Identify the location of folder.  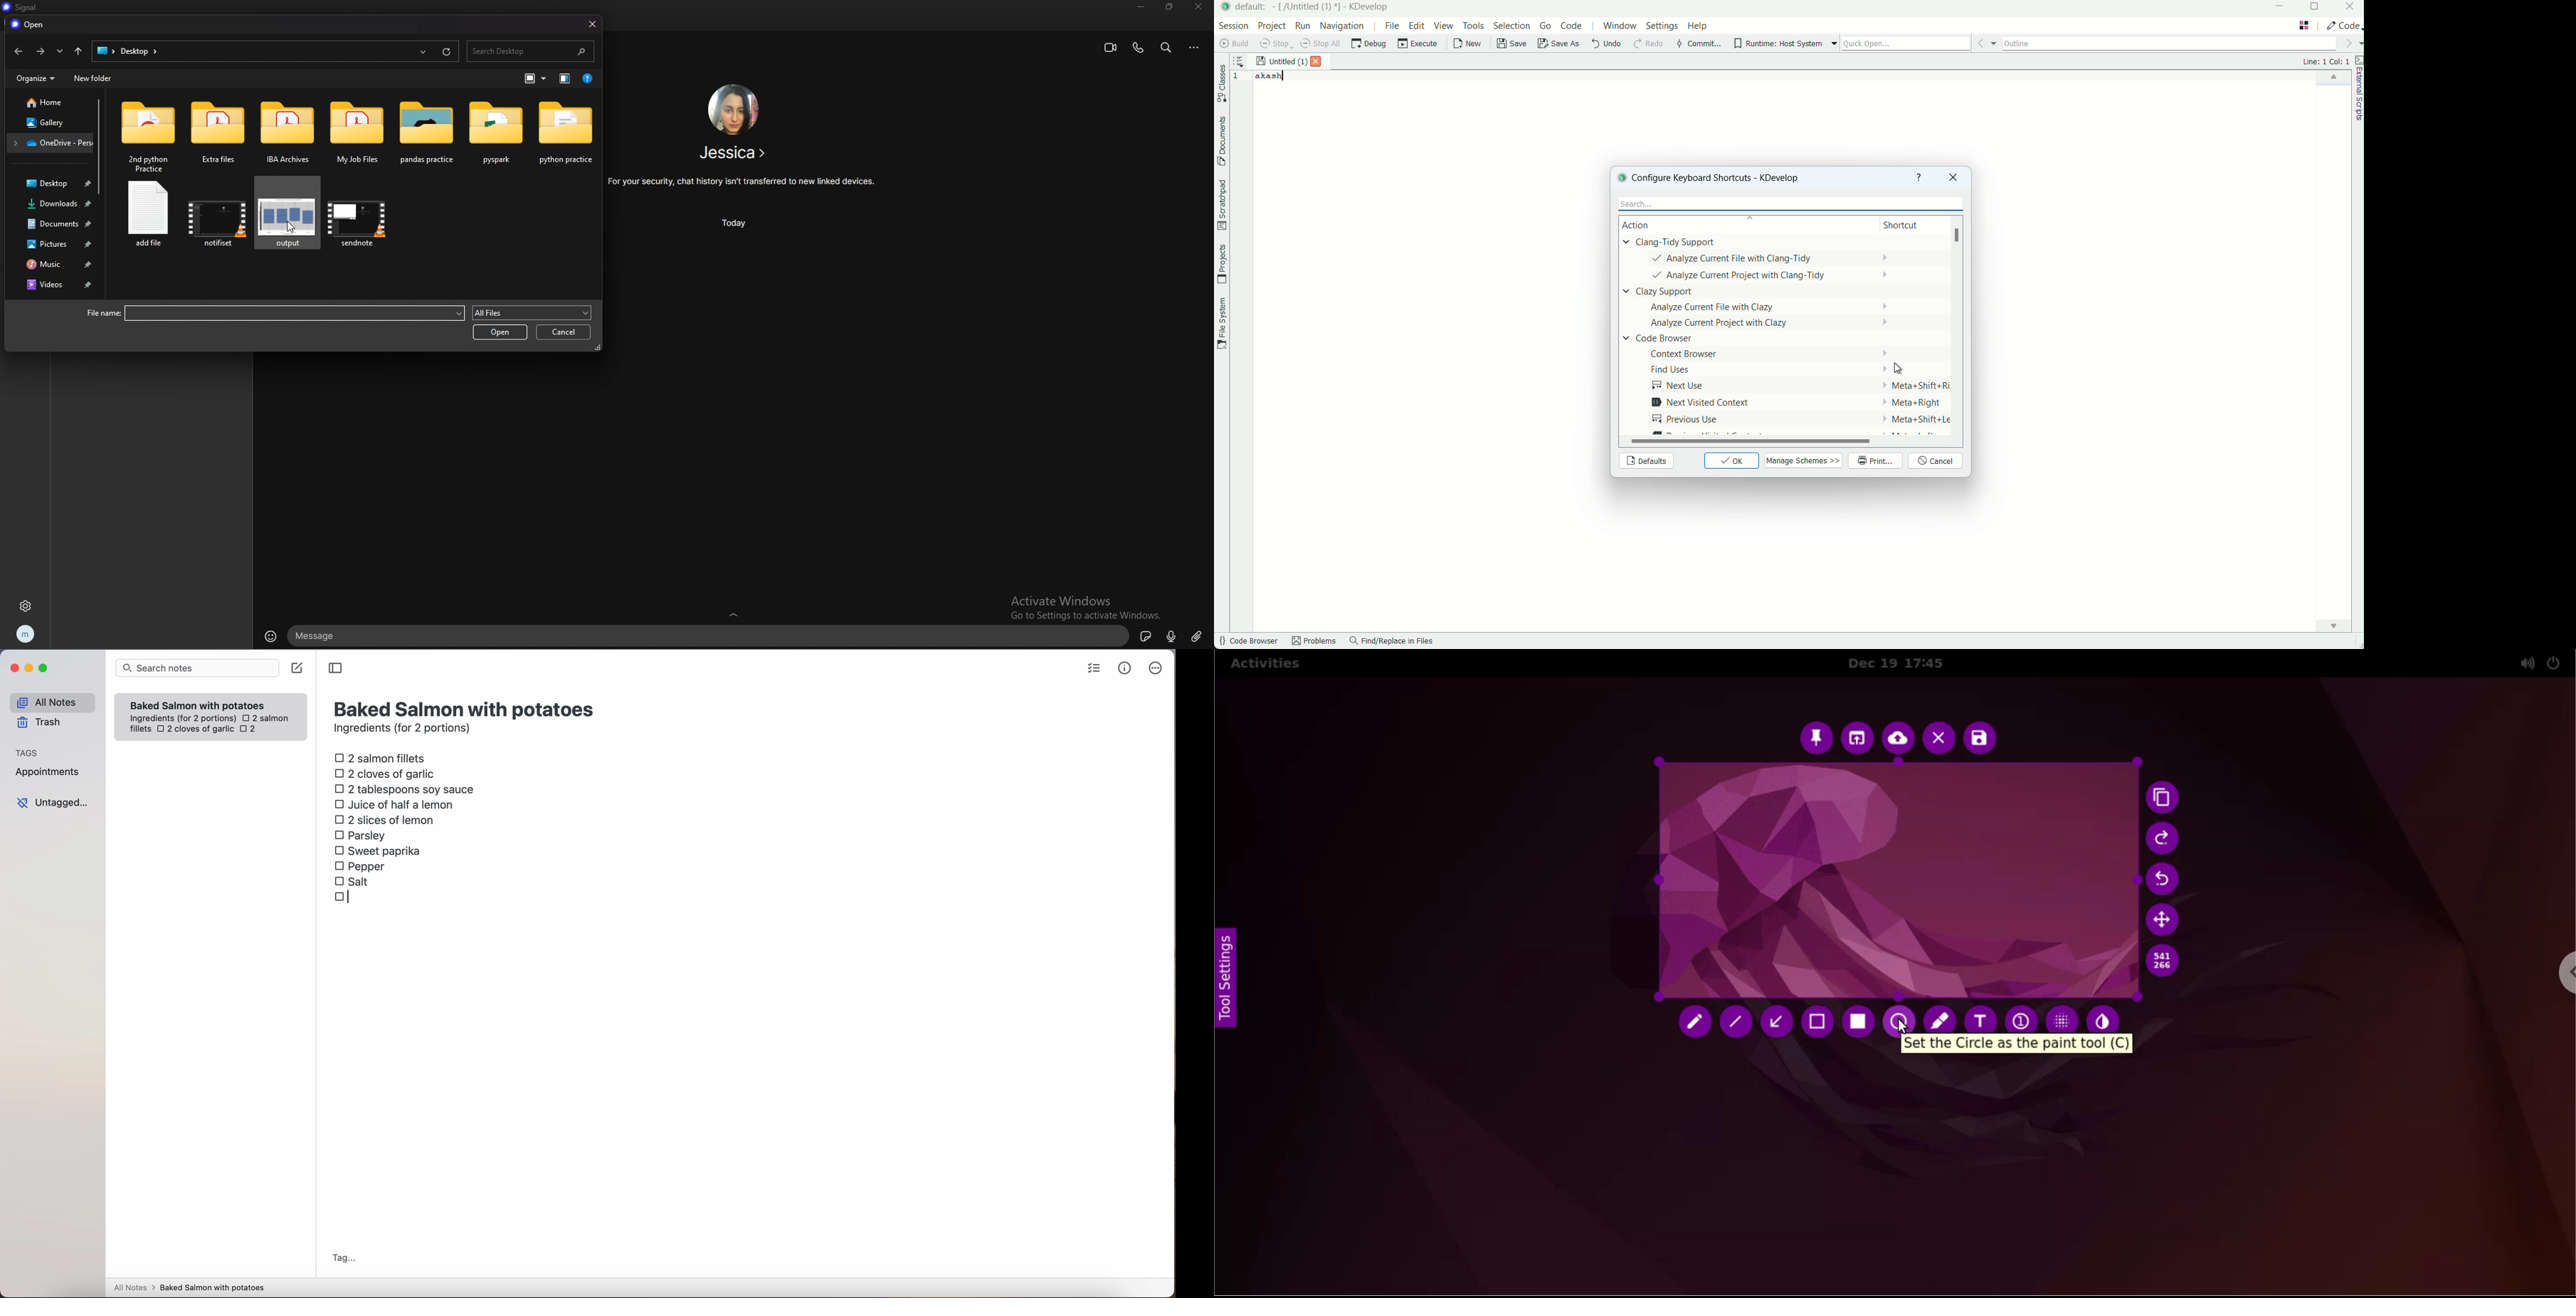
(51, 143).